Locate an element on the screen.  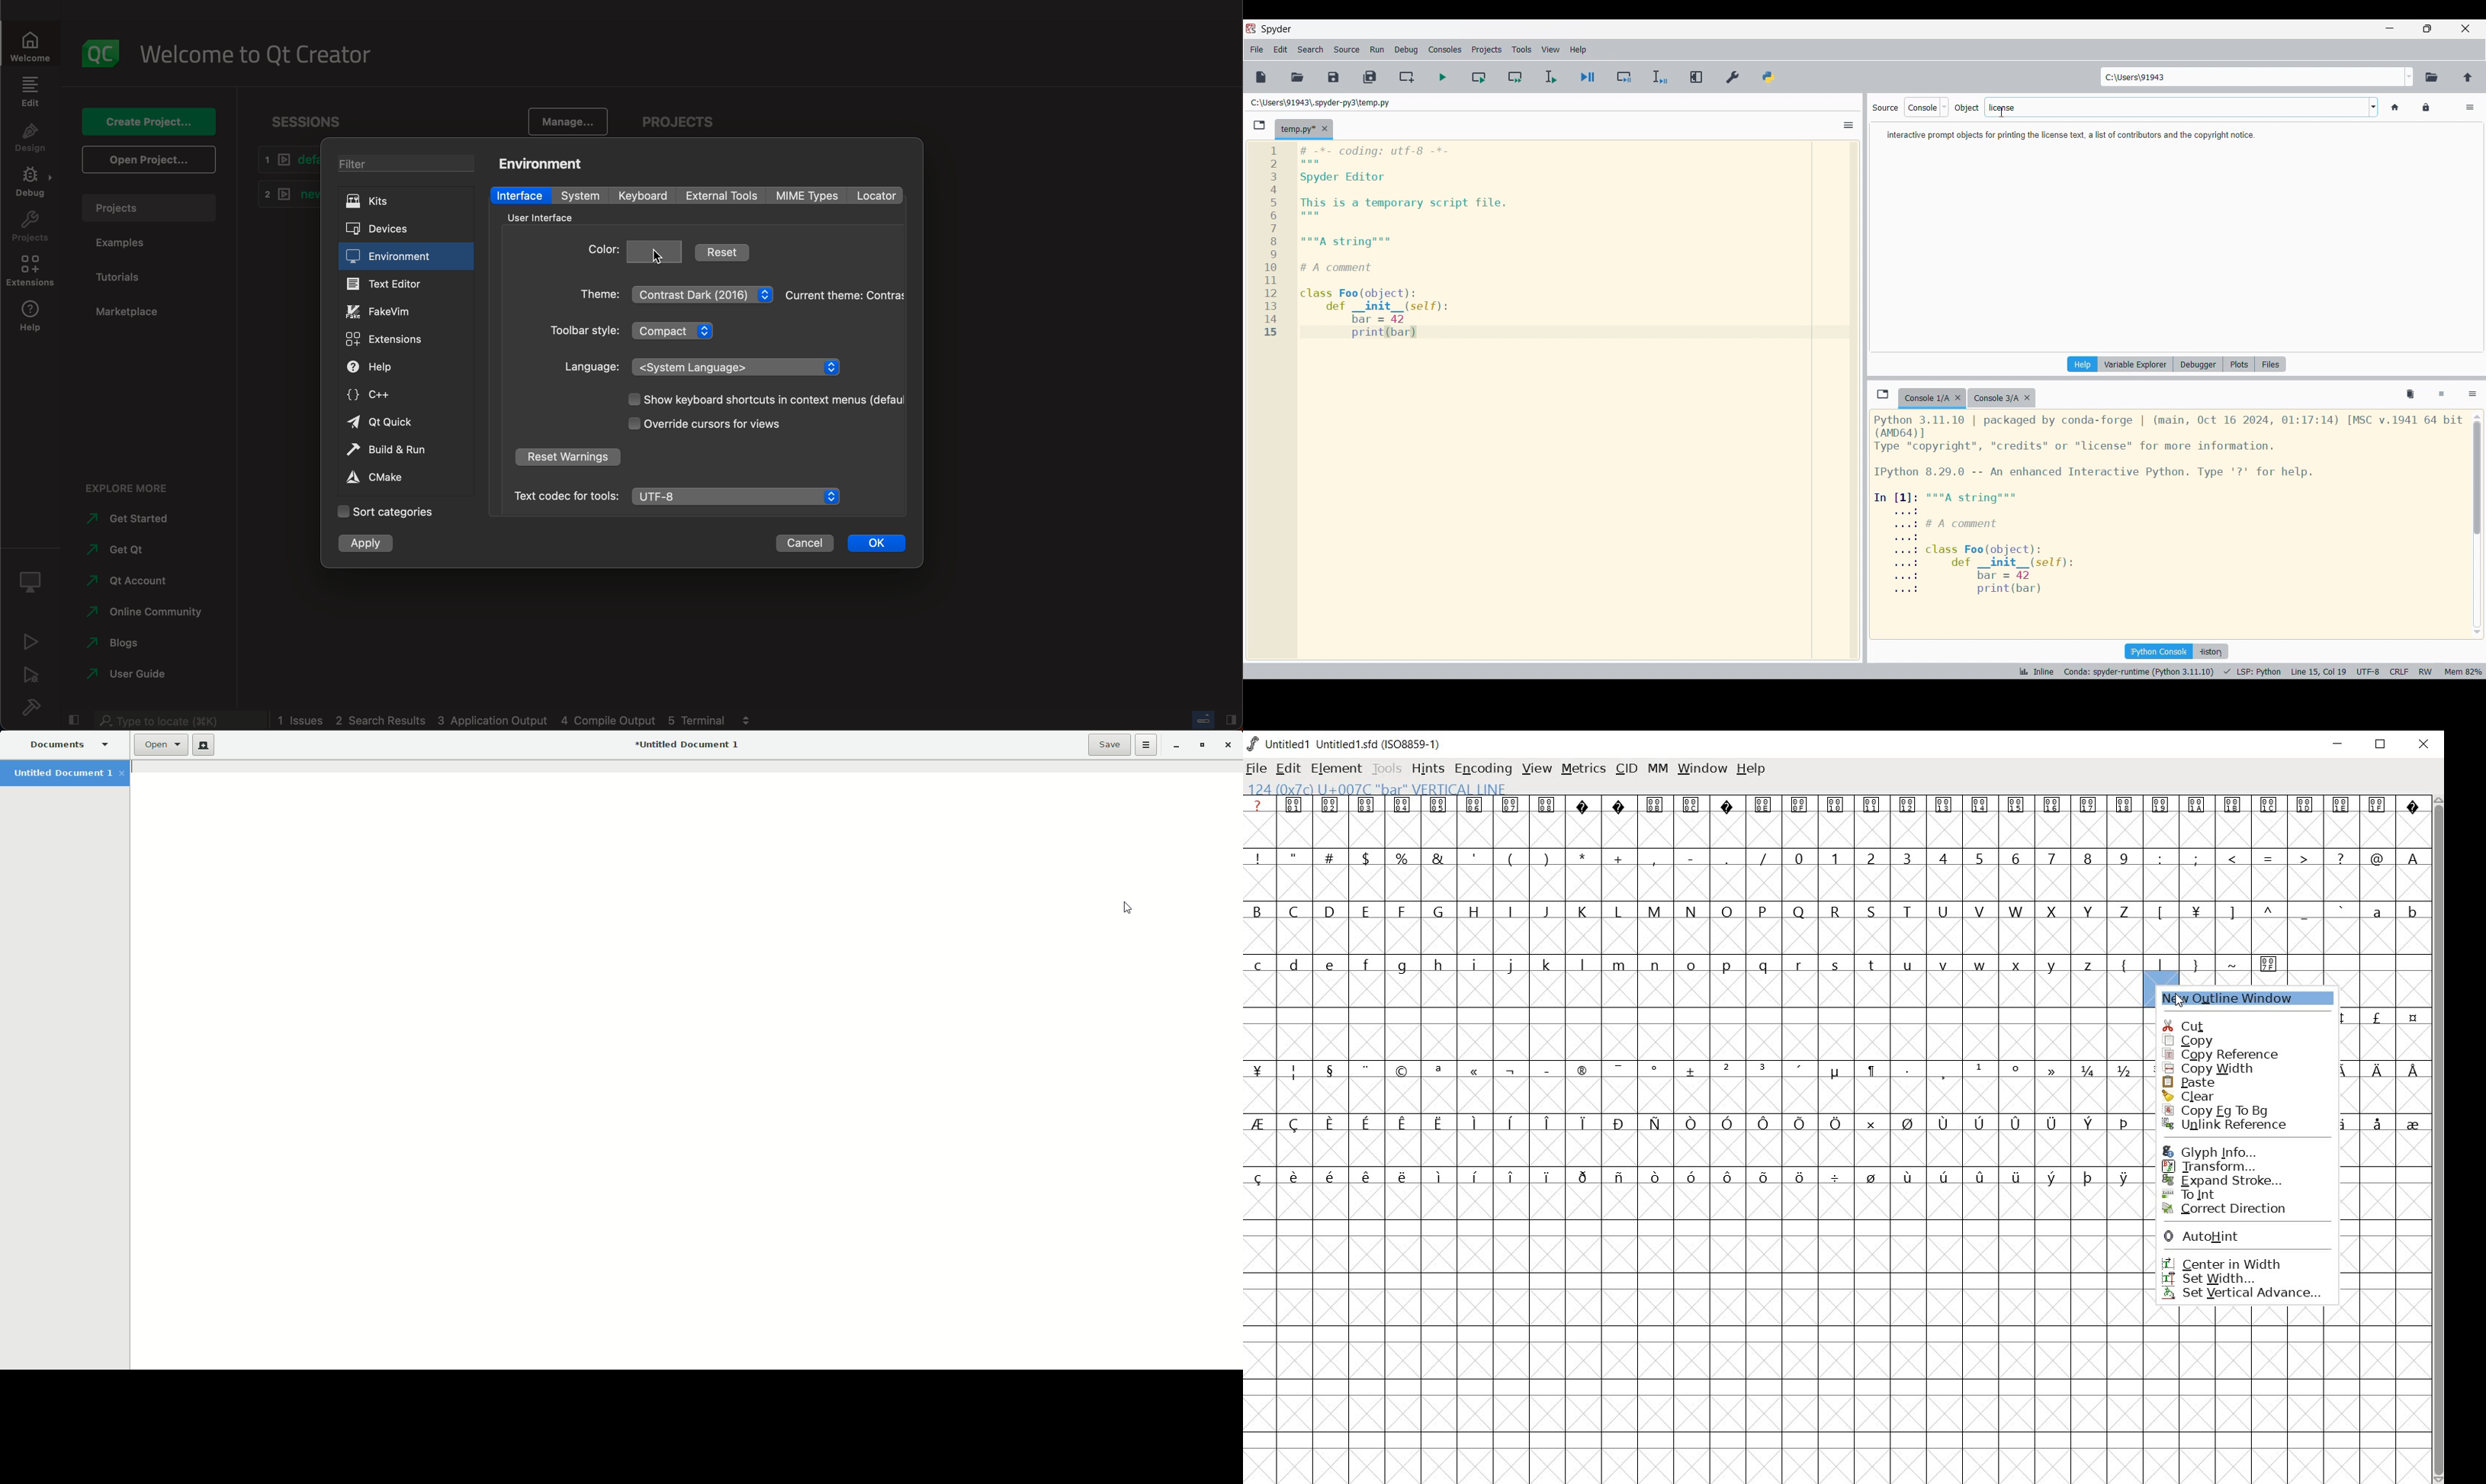
Minimize is located at coordinates (2390, 28).